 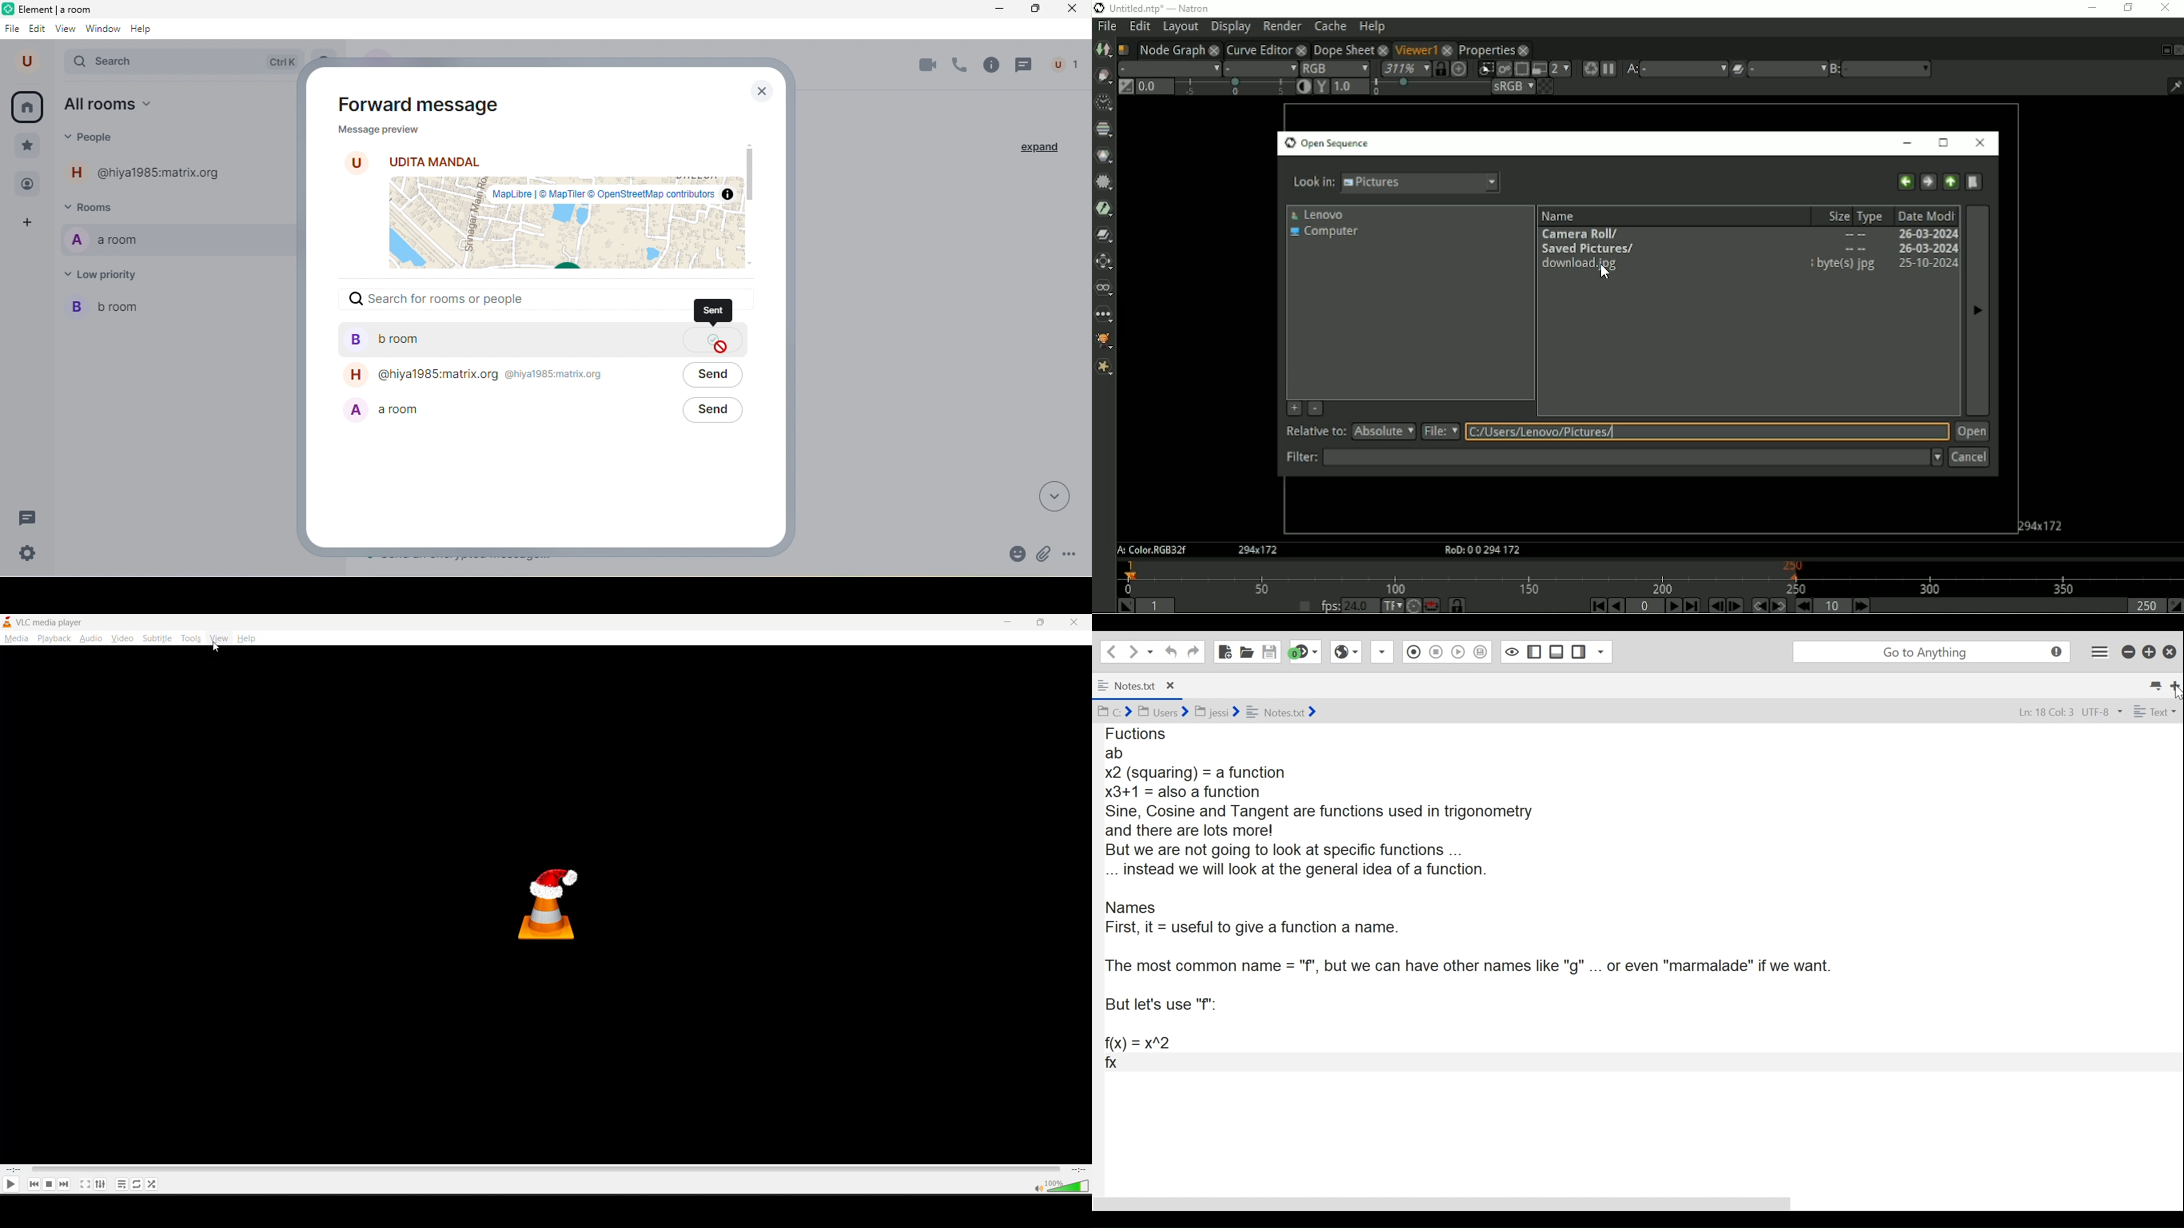 I want to click on help, so click(x=141, y=30).